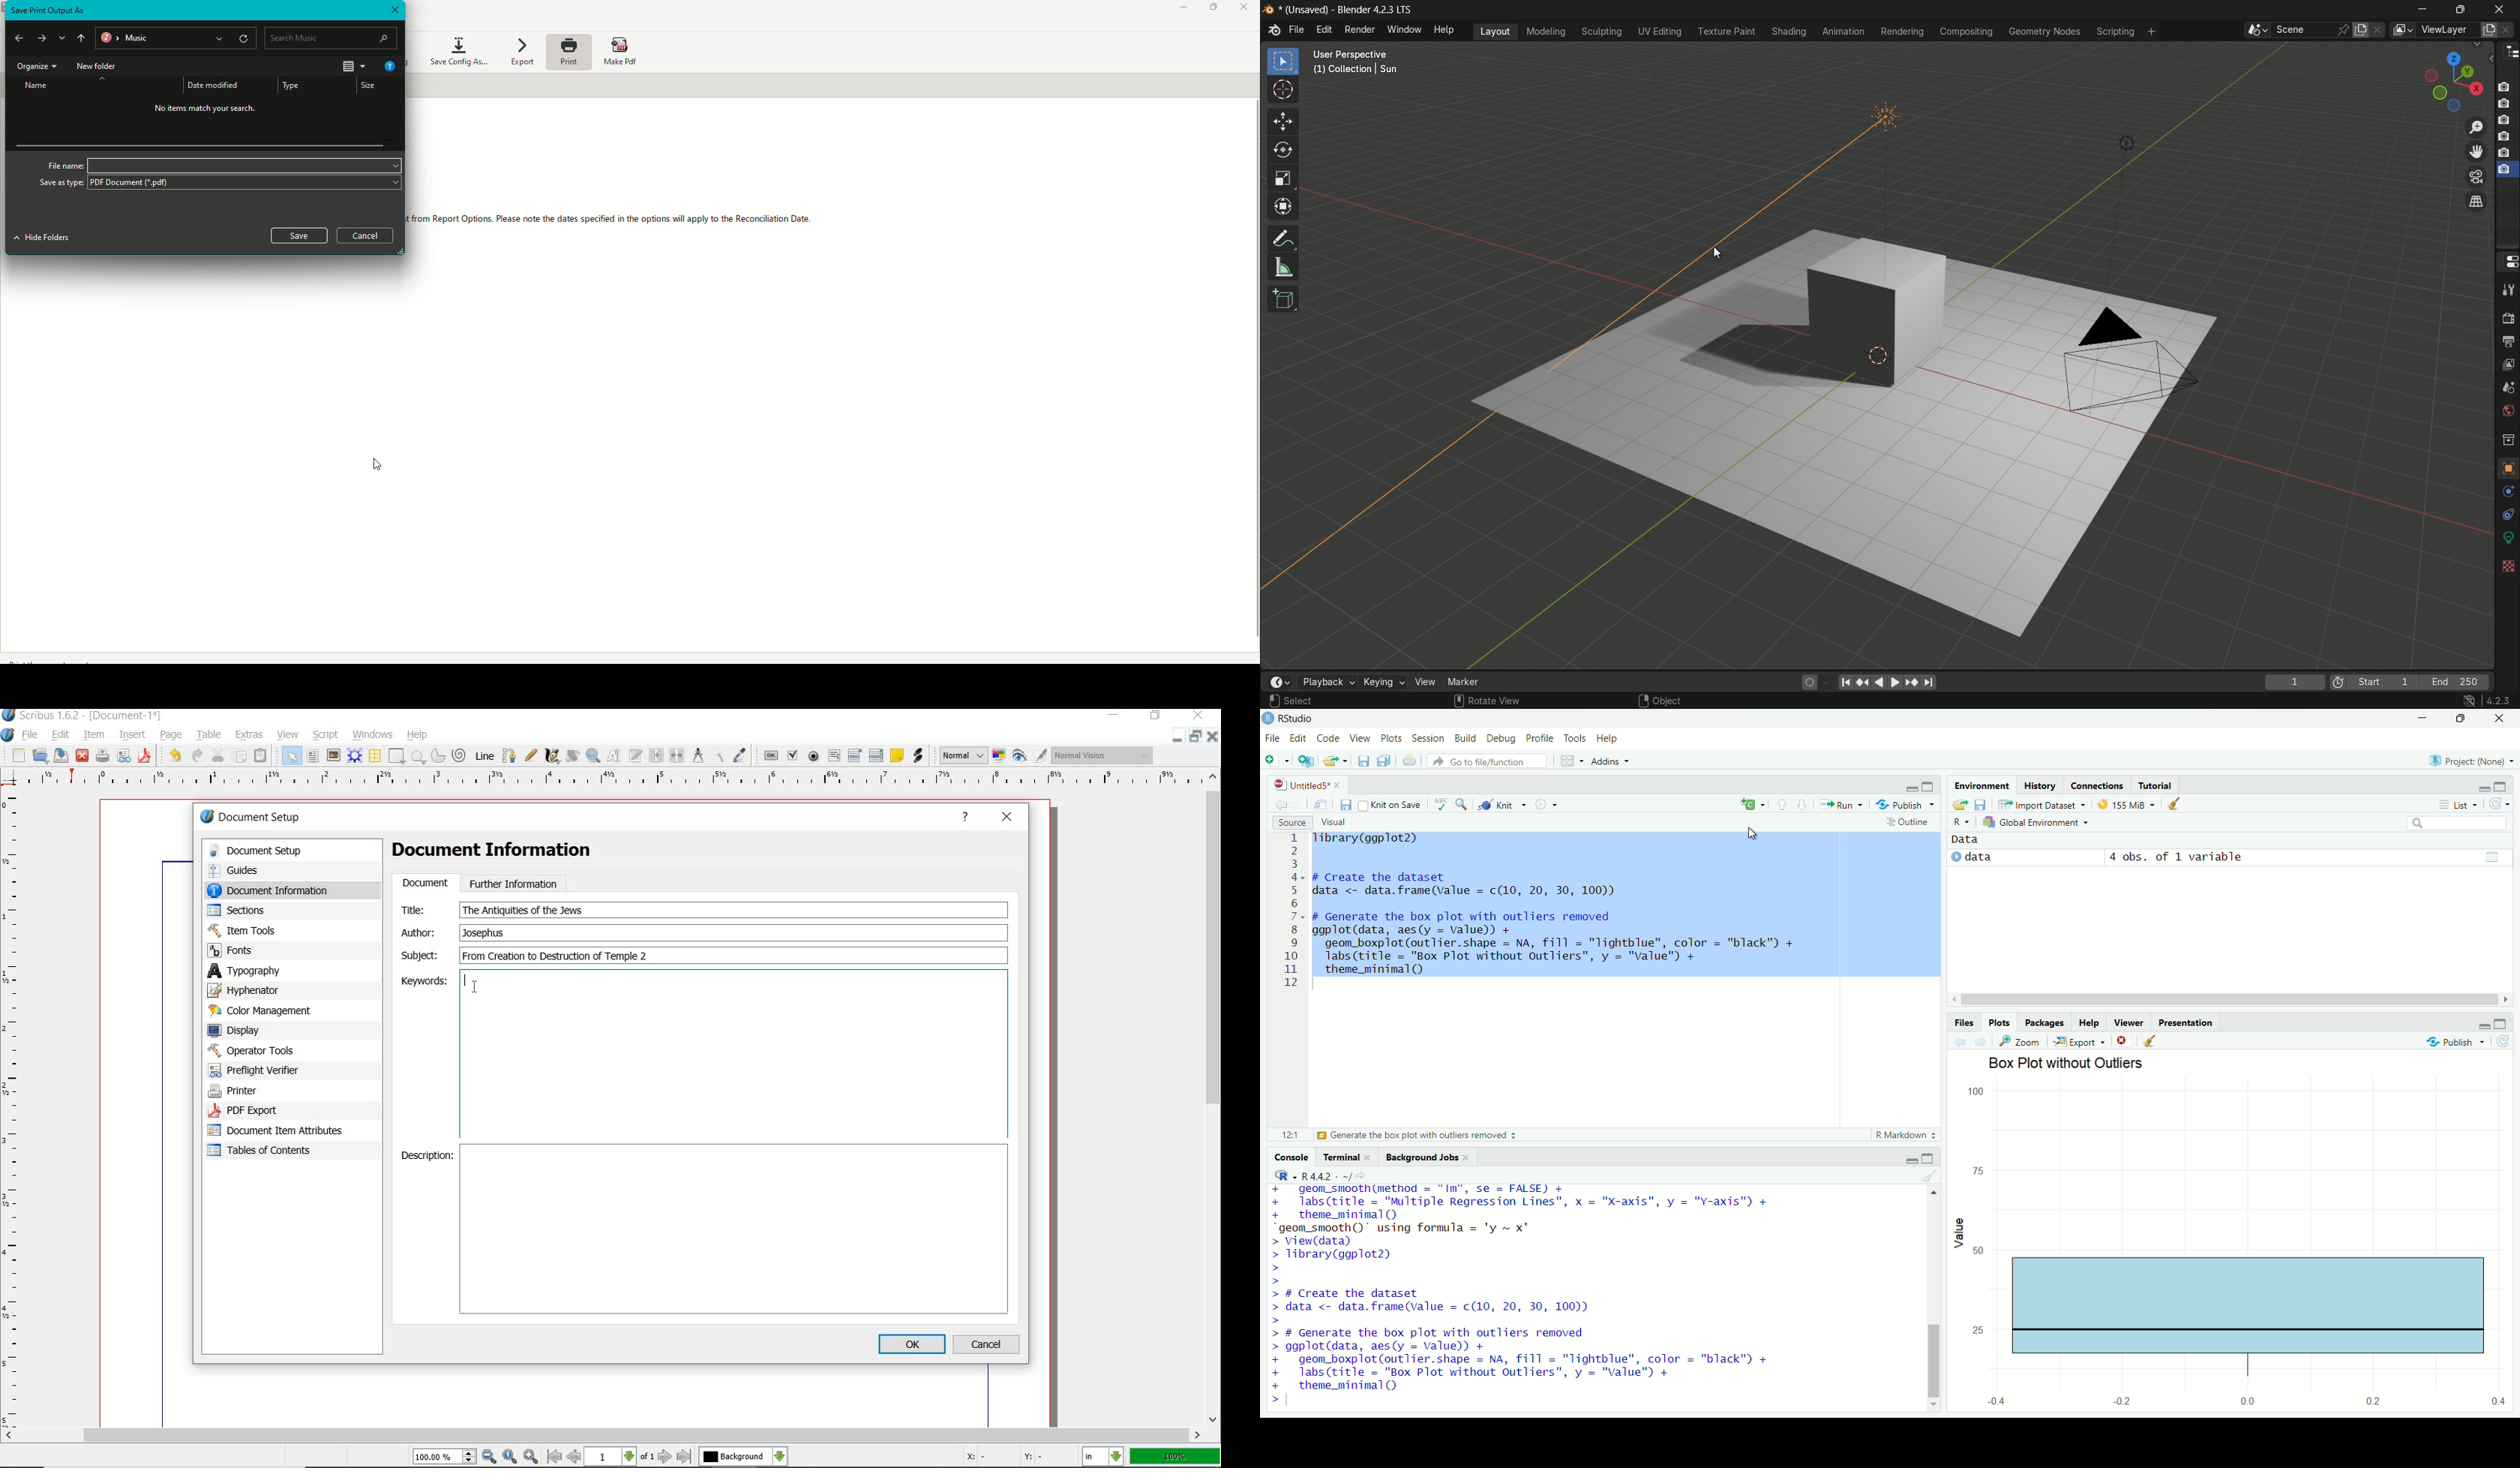  What do you see at coordinates (2092, 1063) in the screenshot?
I see `BOX plot Without outliers` at bounding box center [2092, 1063].